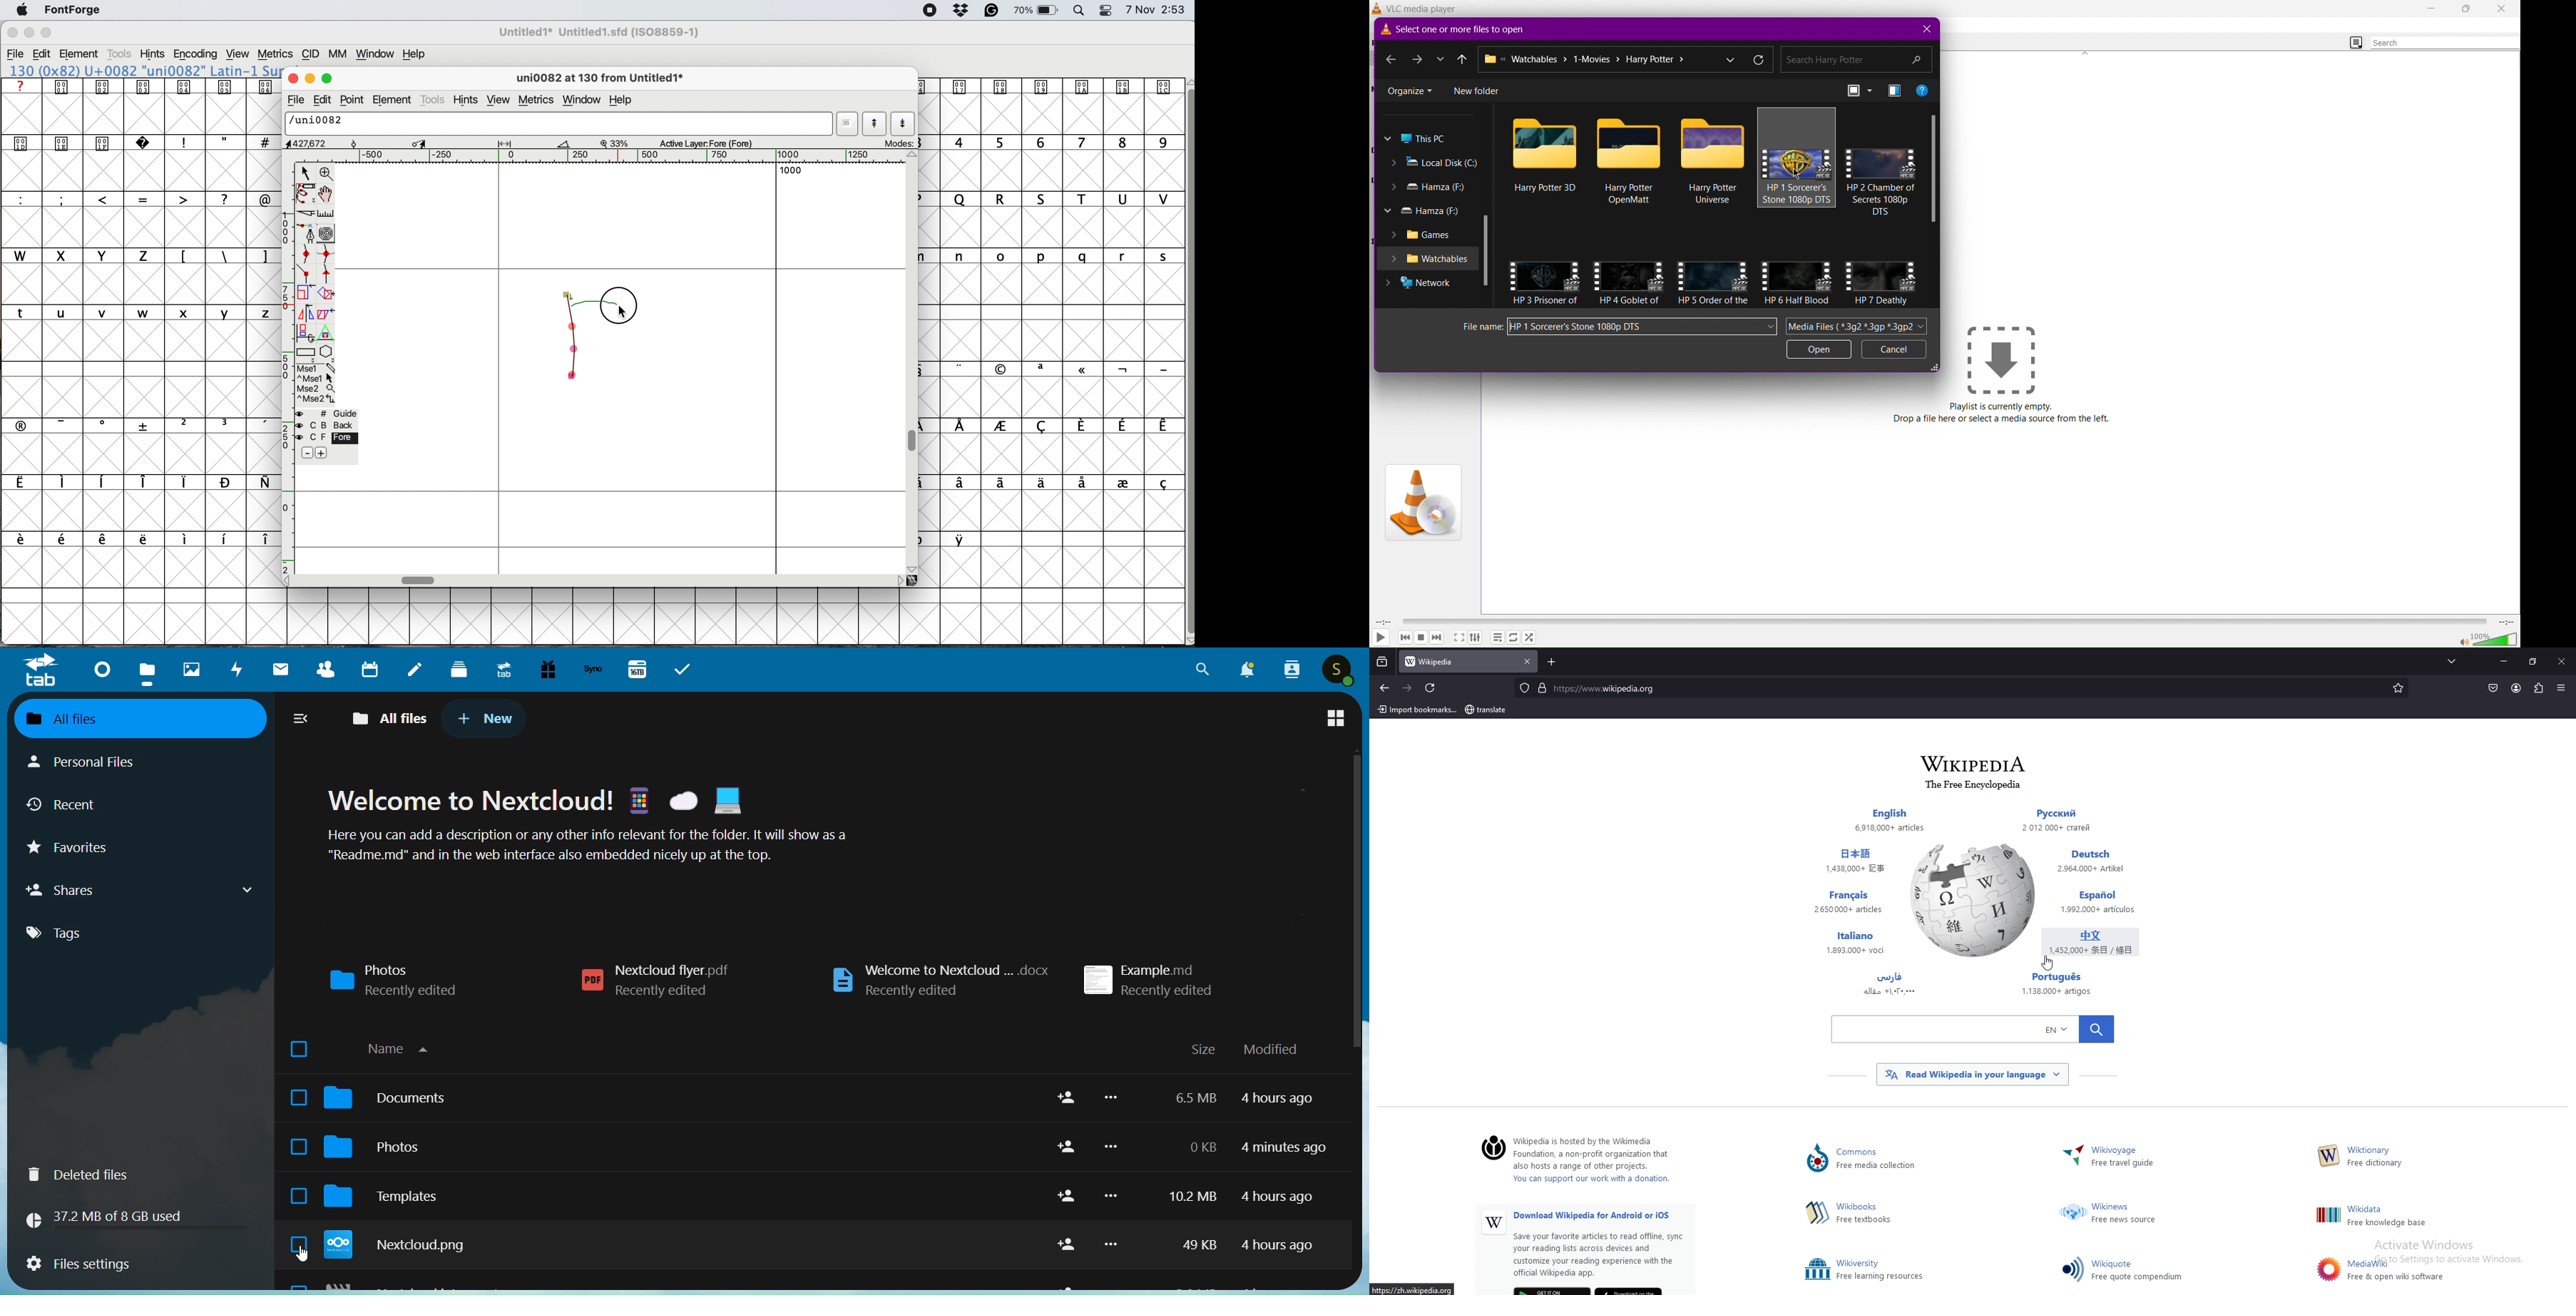  Describe the element at coordinates (1818, 1159) in the screenshot. I see `` at that location.